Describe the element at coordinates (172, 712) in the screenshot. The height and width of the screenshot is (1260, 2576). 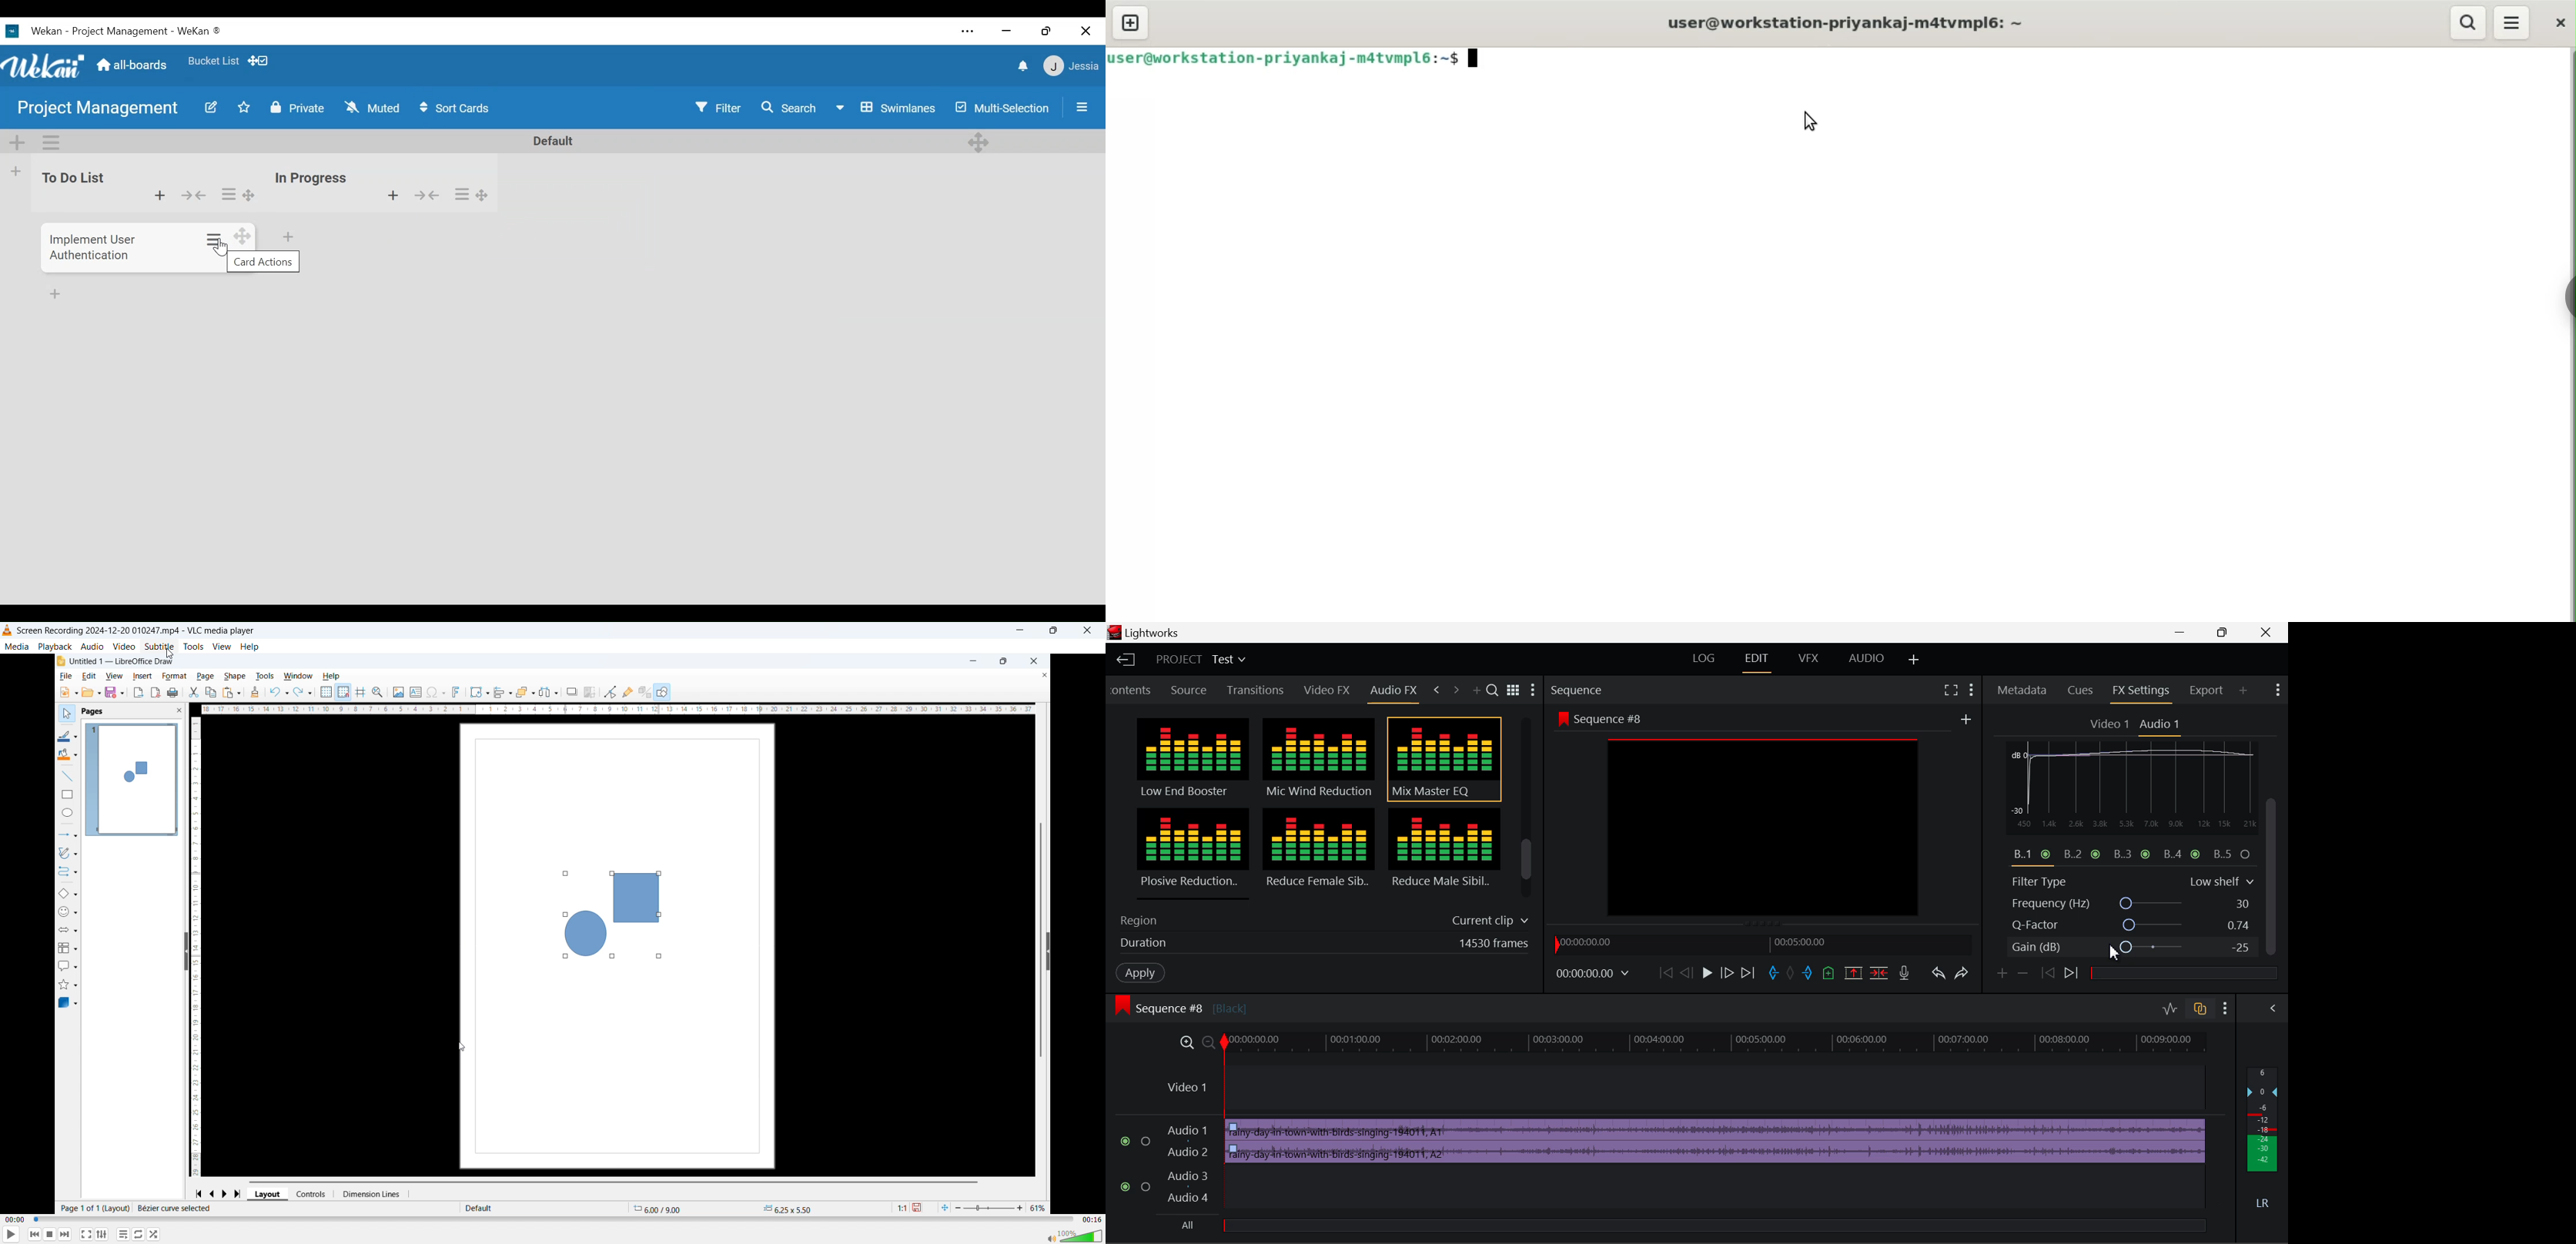
I see `close` at that location.